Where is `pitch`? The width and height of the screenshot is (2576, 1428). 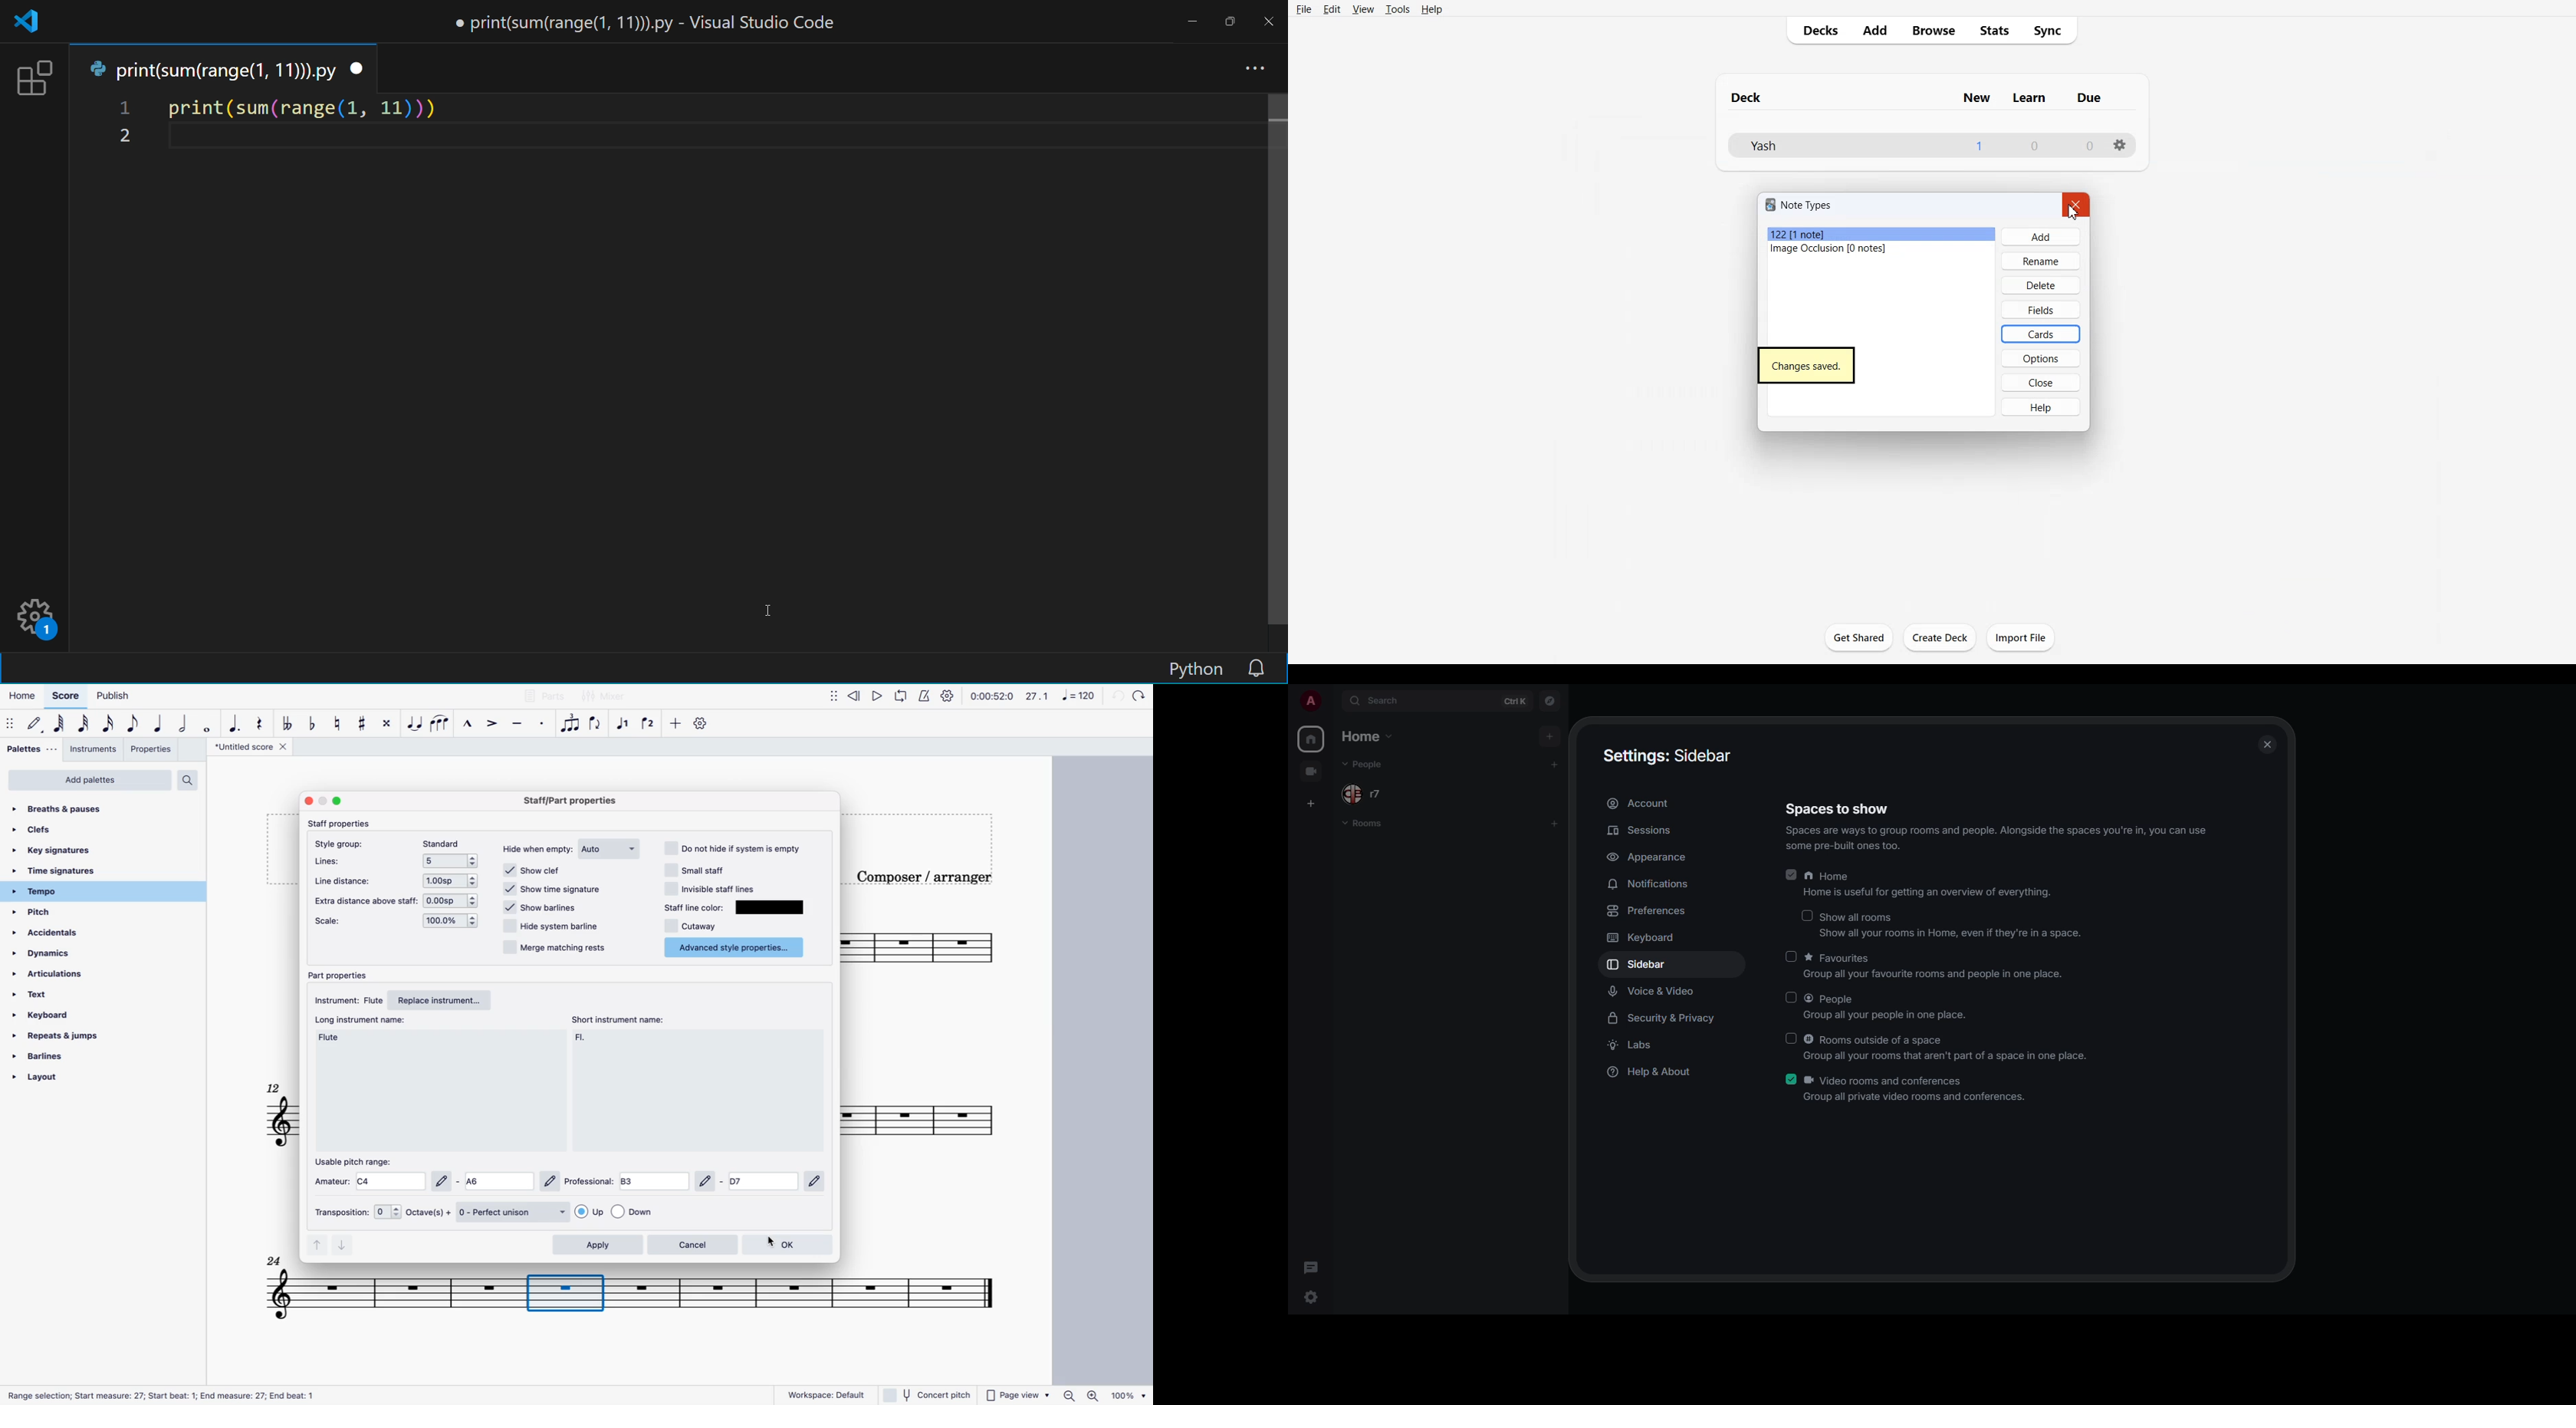
pitch is located at coordinates (54, 913).